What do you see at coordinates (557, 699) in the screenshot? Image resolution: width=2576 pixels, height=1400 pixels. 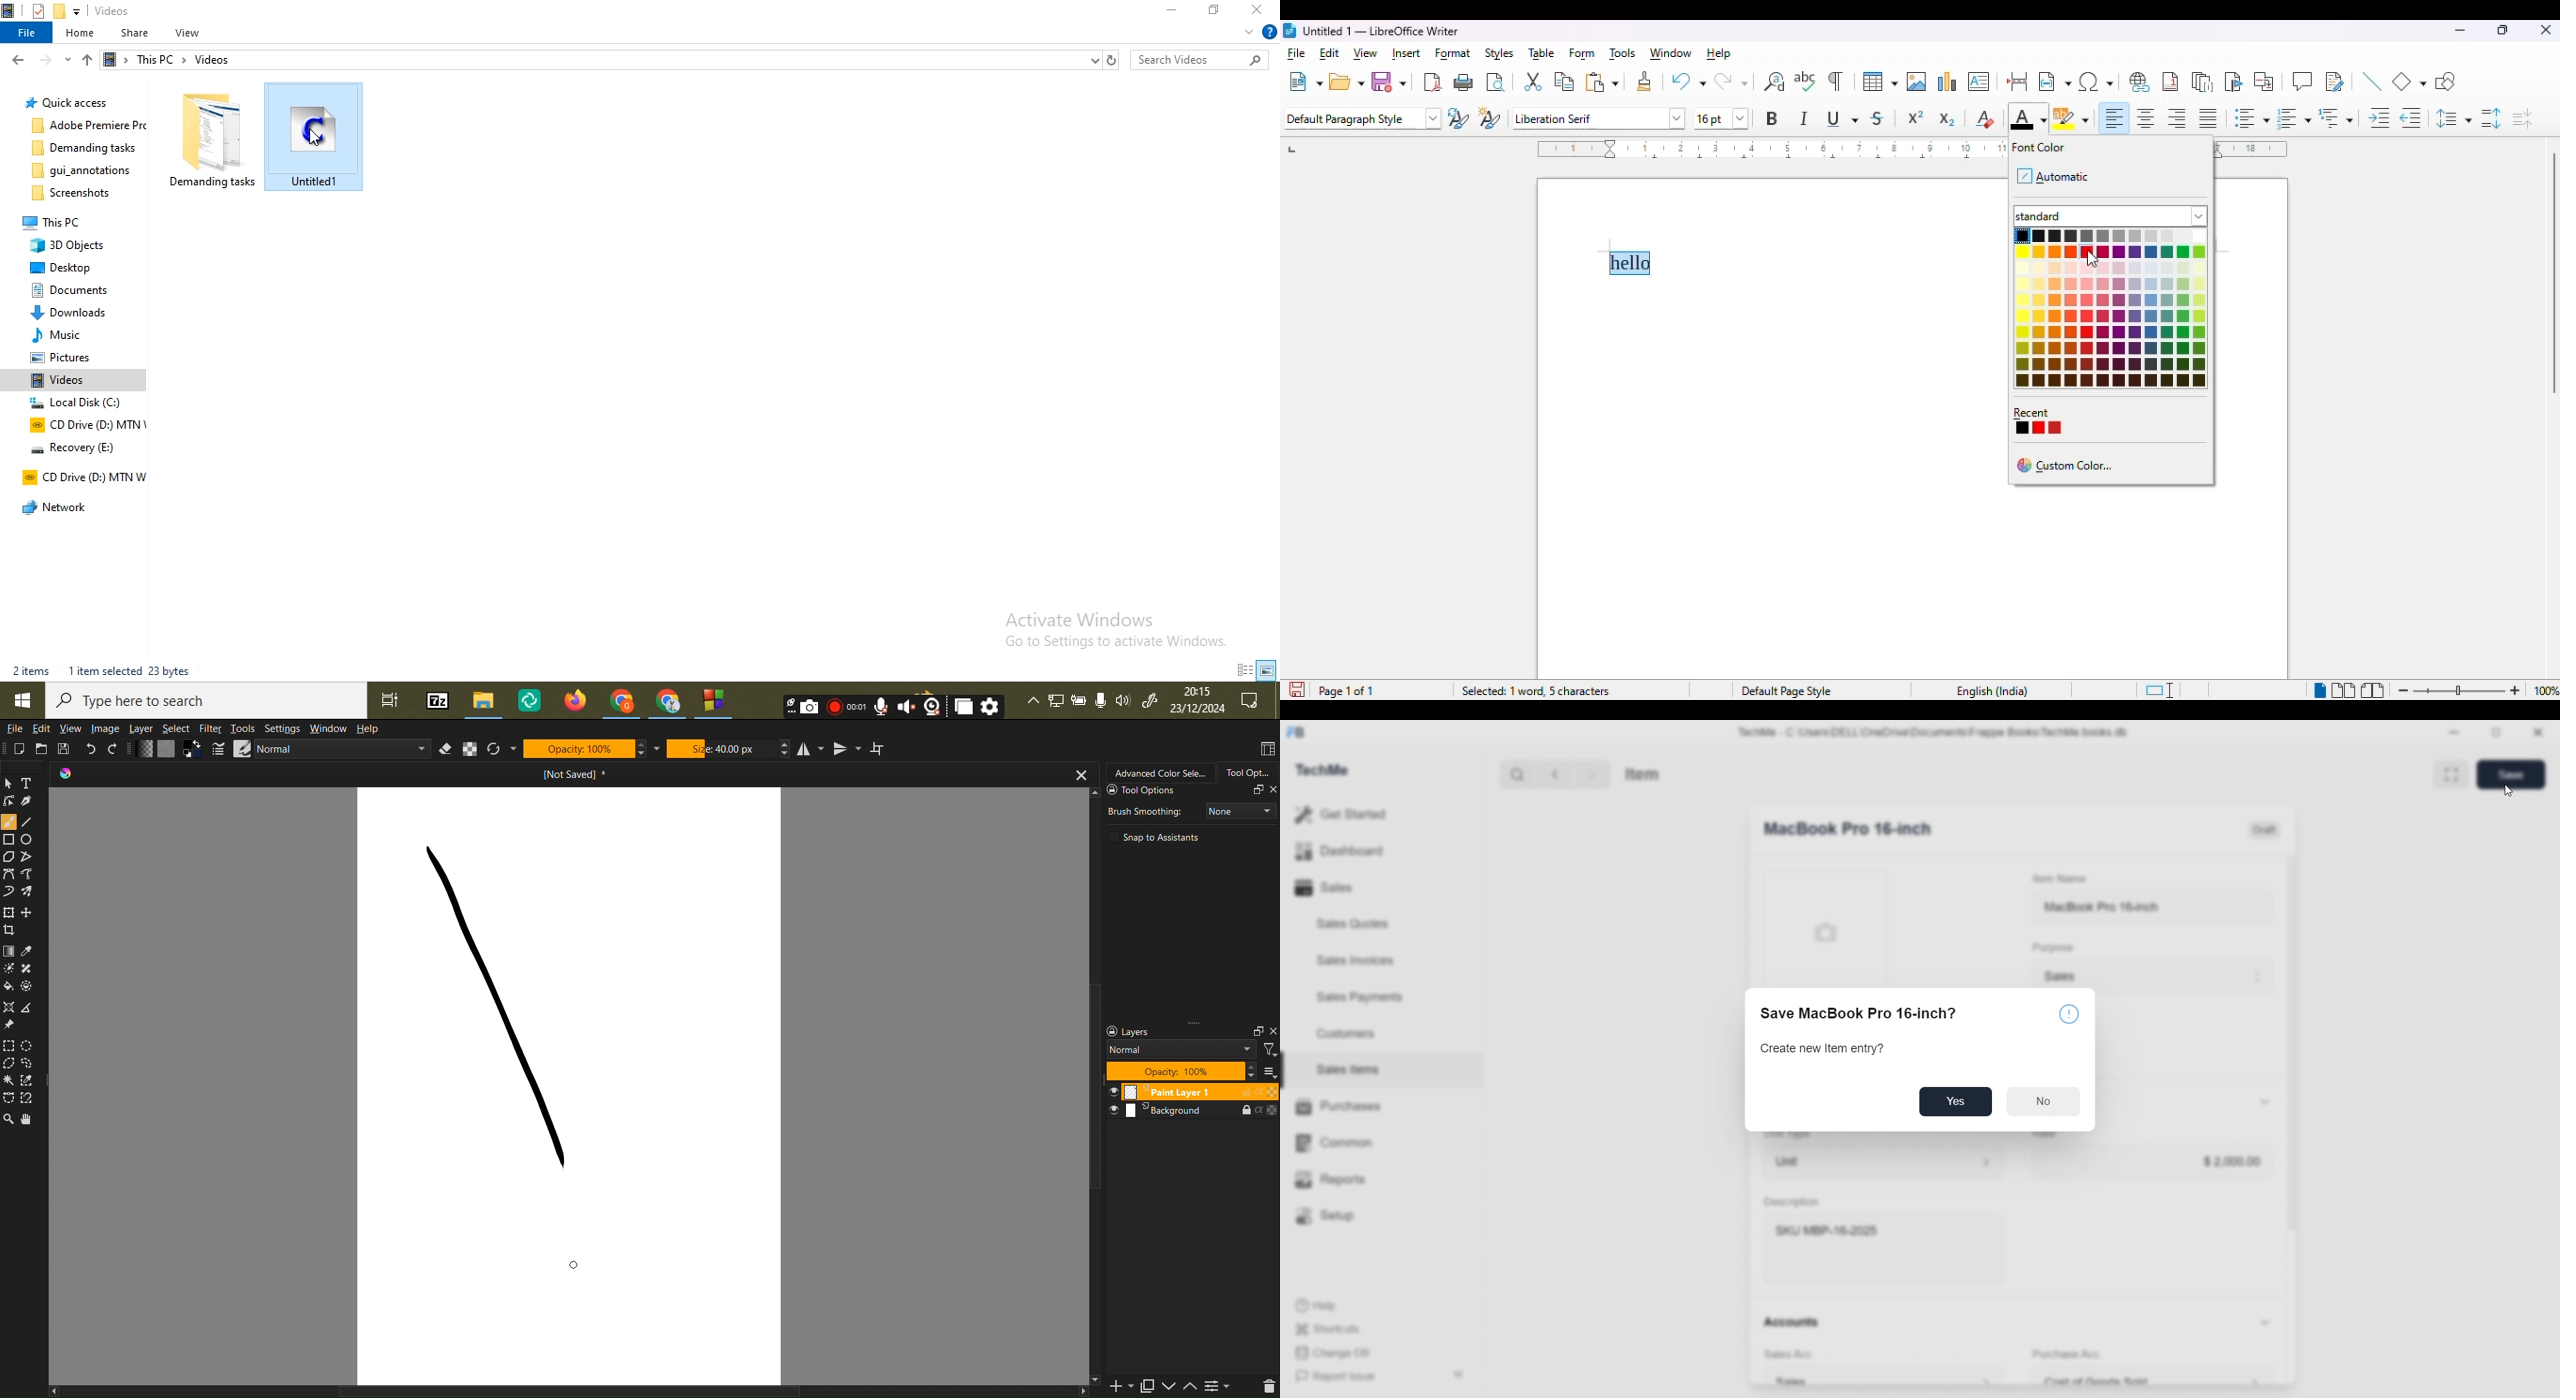 I see `icons` at bounding box center [557, 699].